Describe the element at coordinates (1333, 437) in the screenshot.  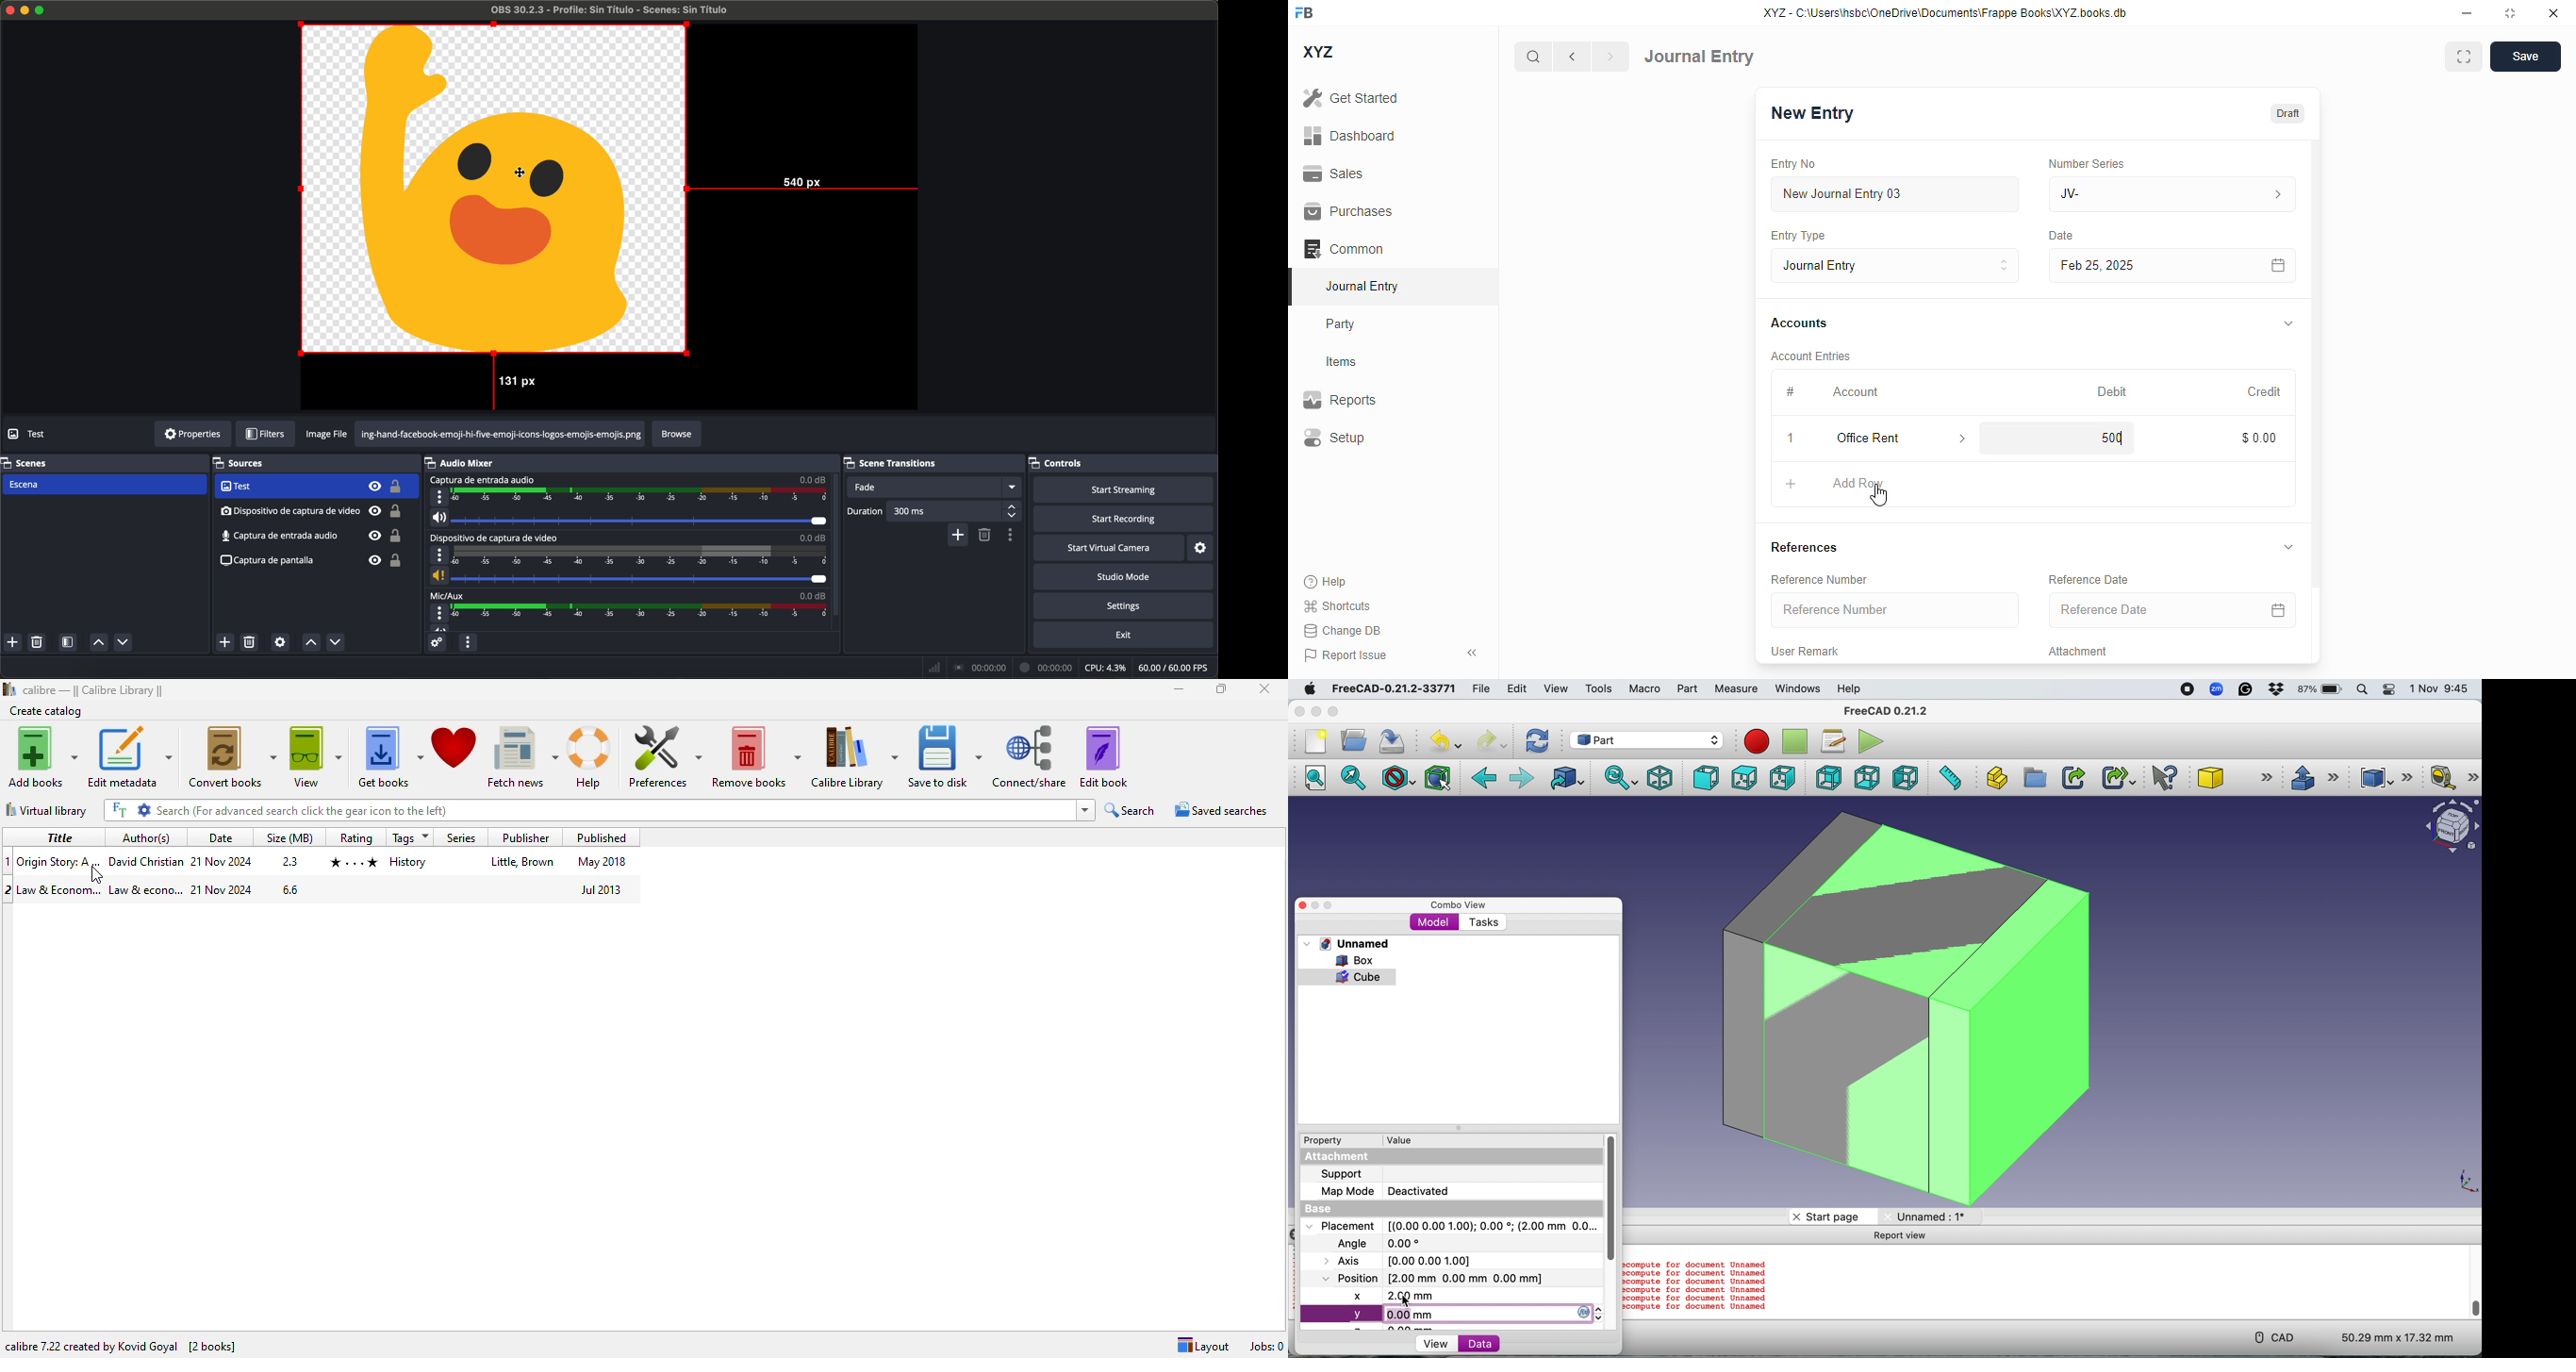
I see `setup` at that location.